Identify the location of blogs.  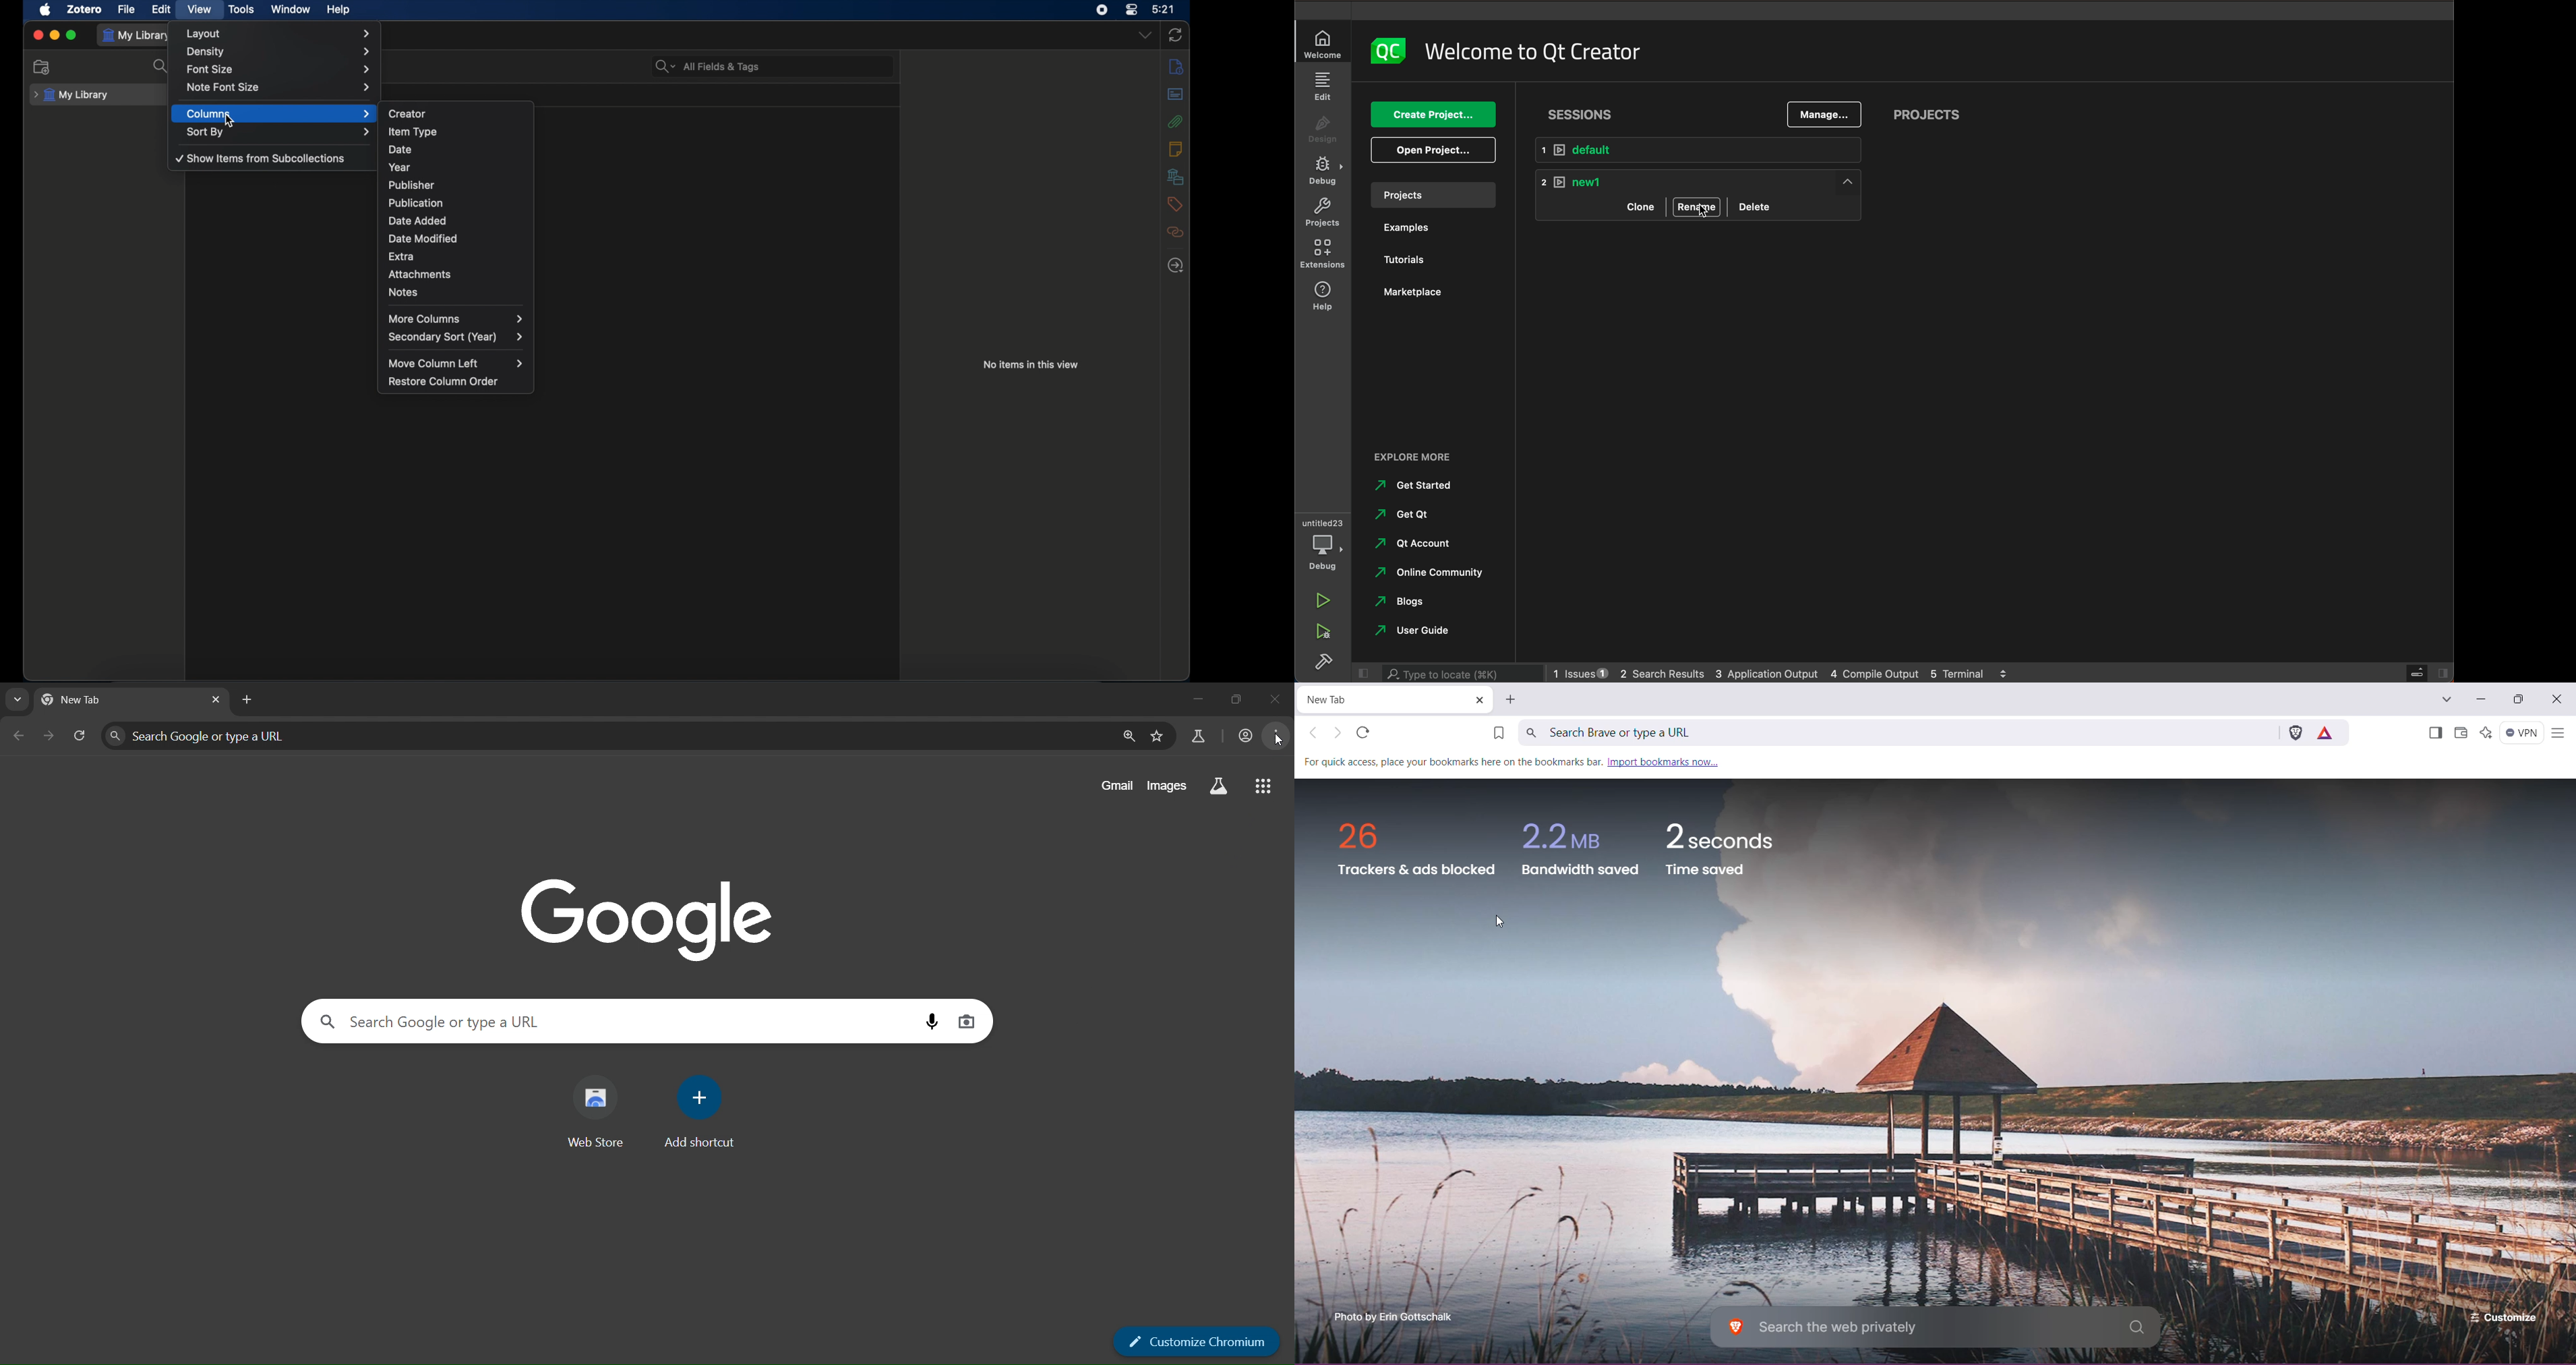
(1406, 602).